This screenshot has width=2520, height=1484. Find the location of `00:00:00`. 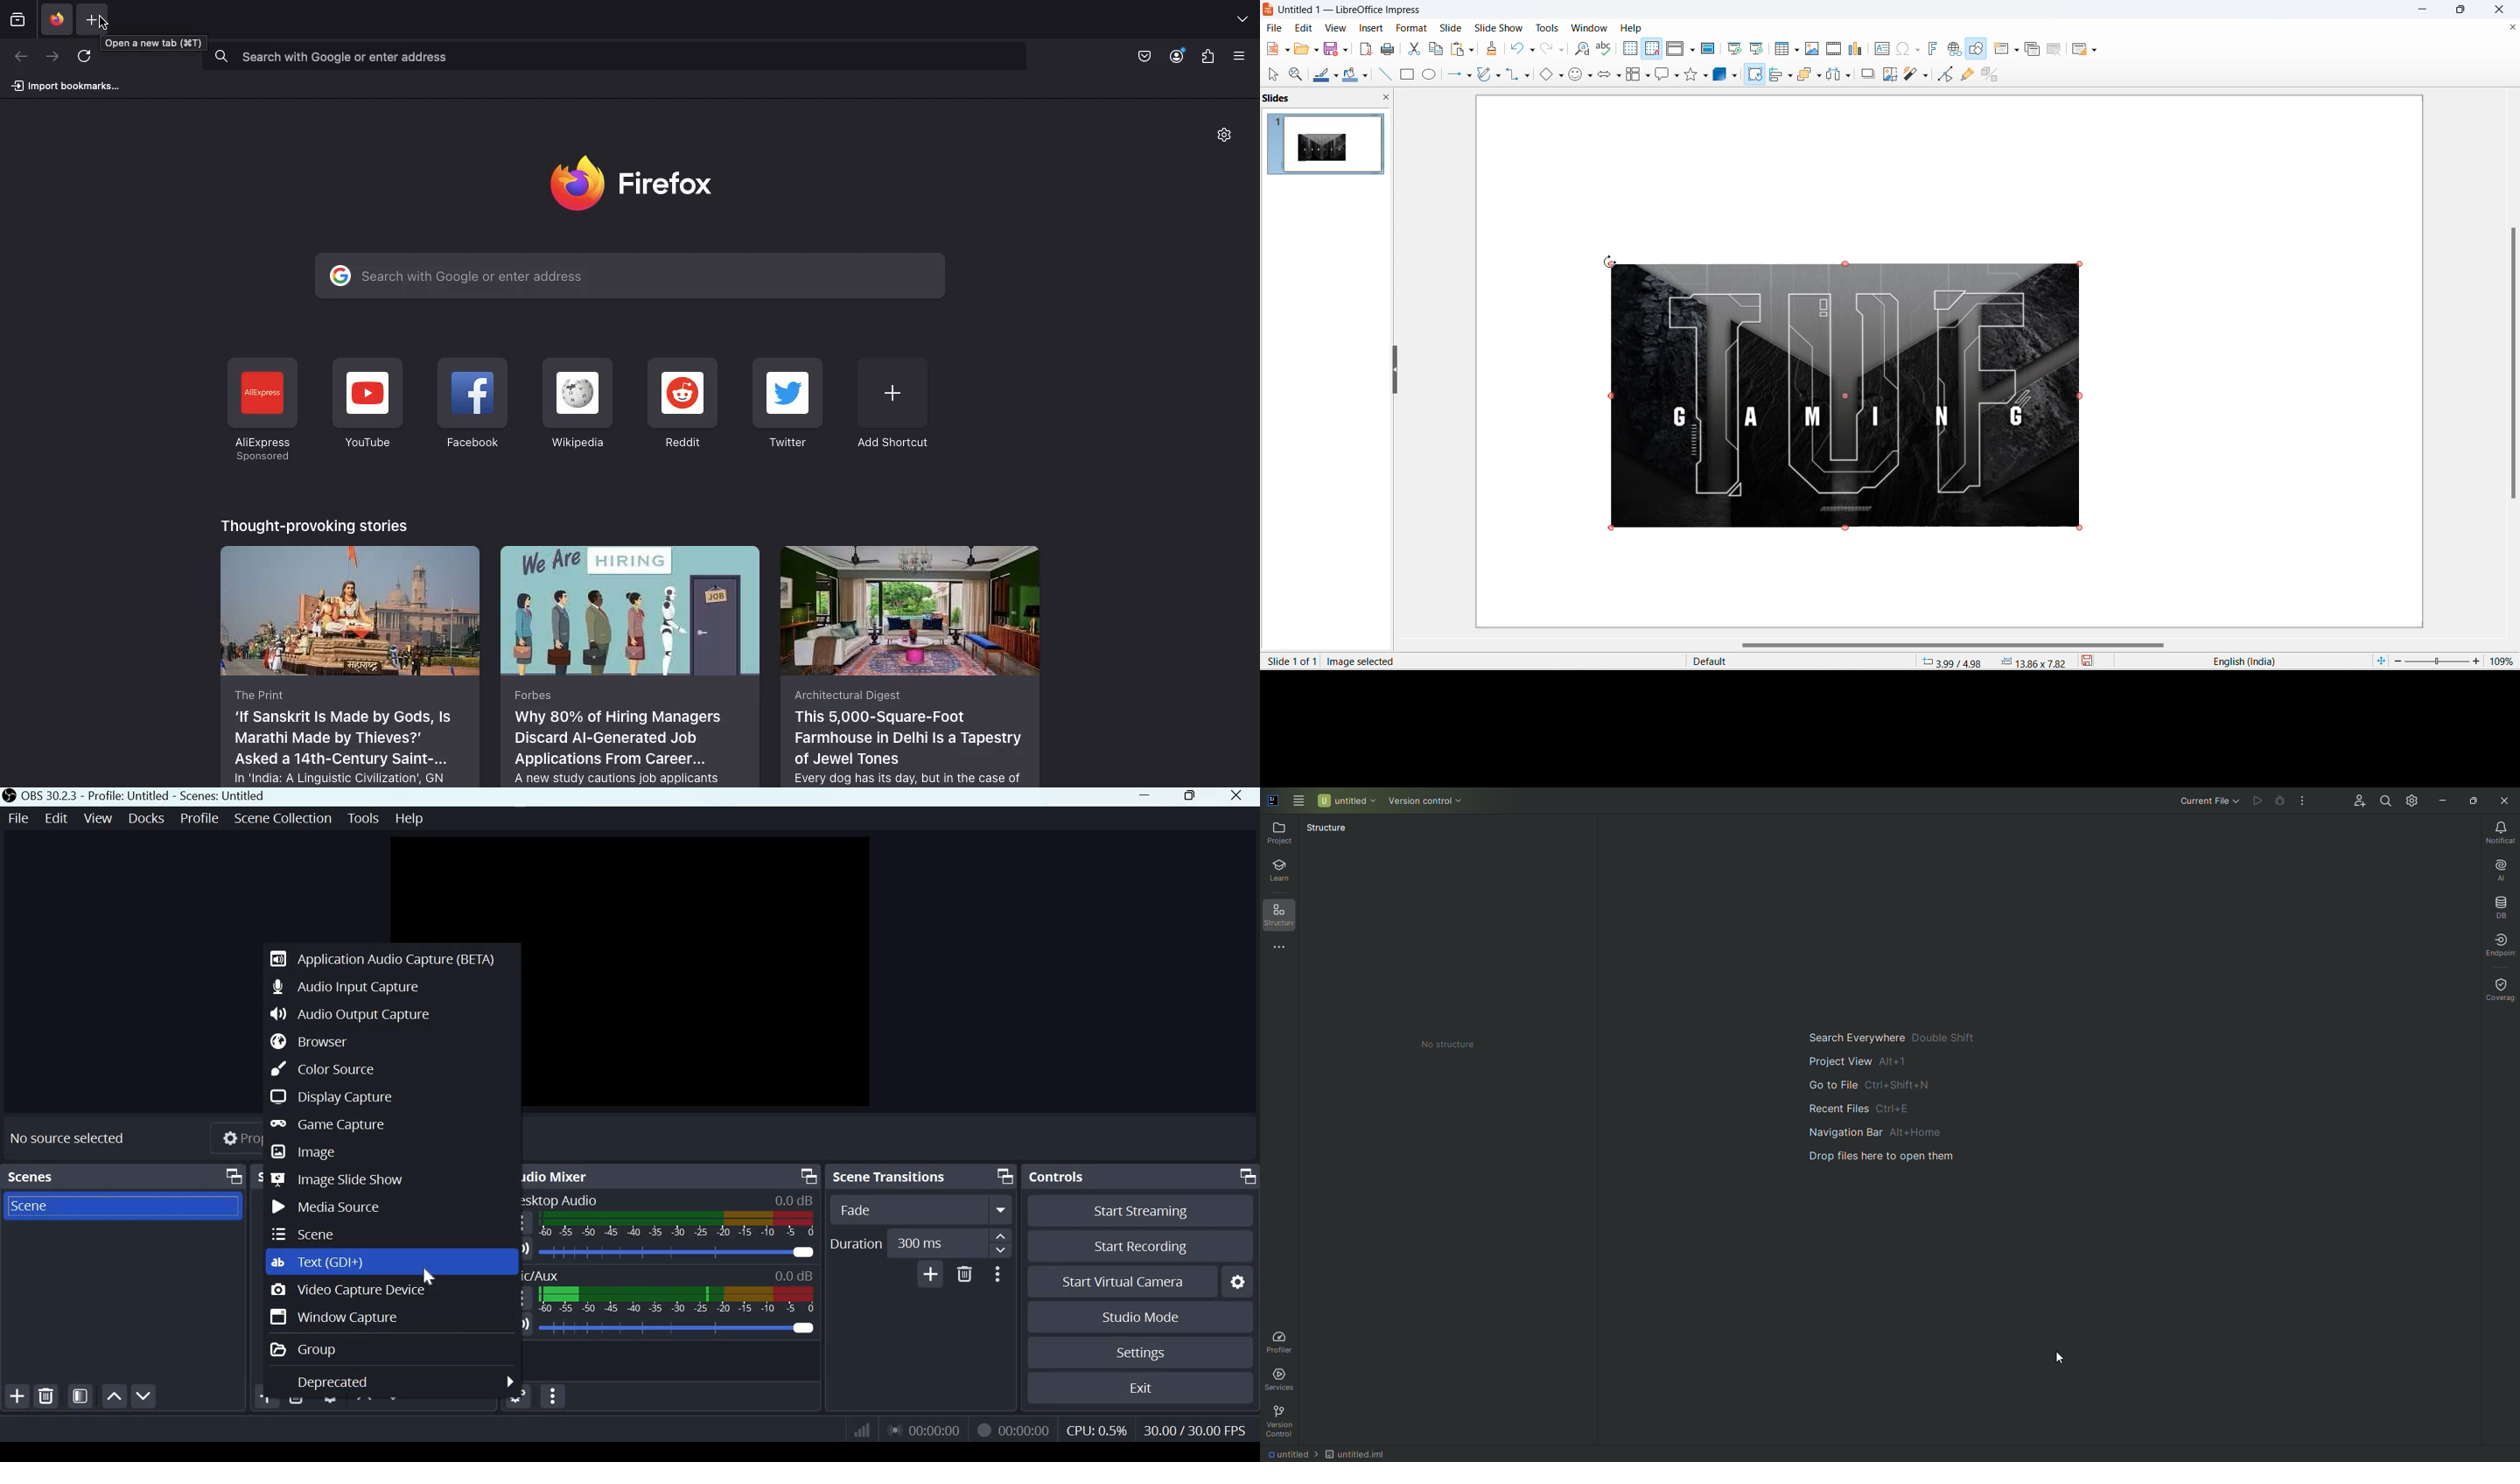

00:00:00 is located at coordinates (1024, 1431).